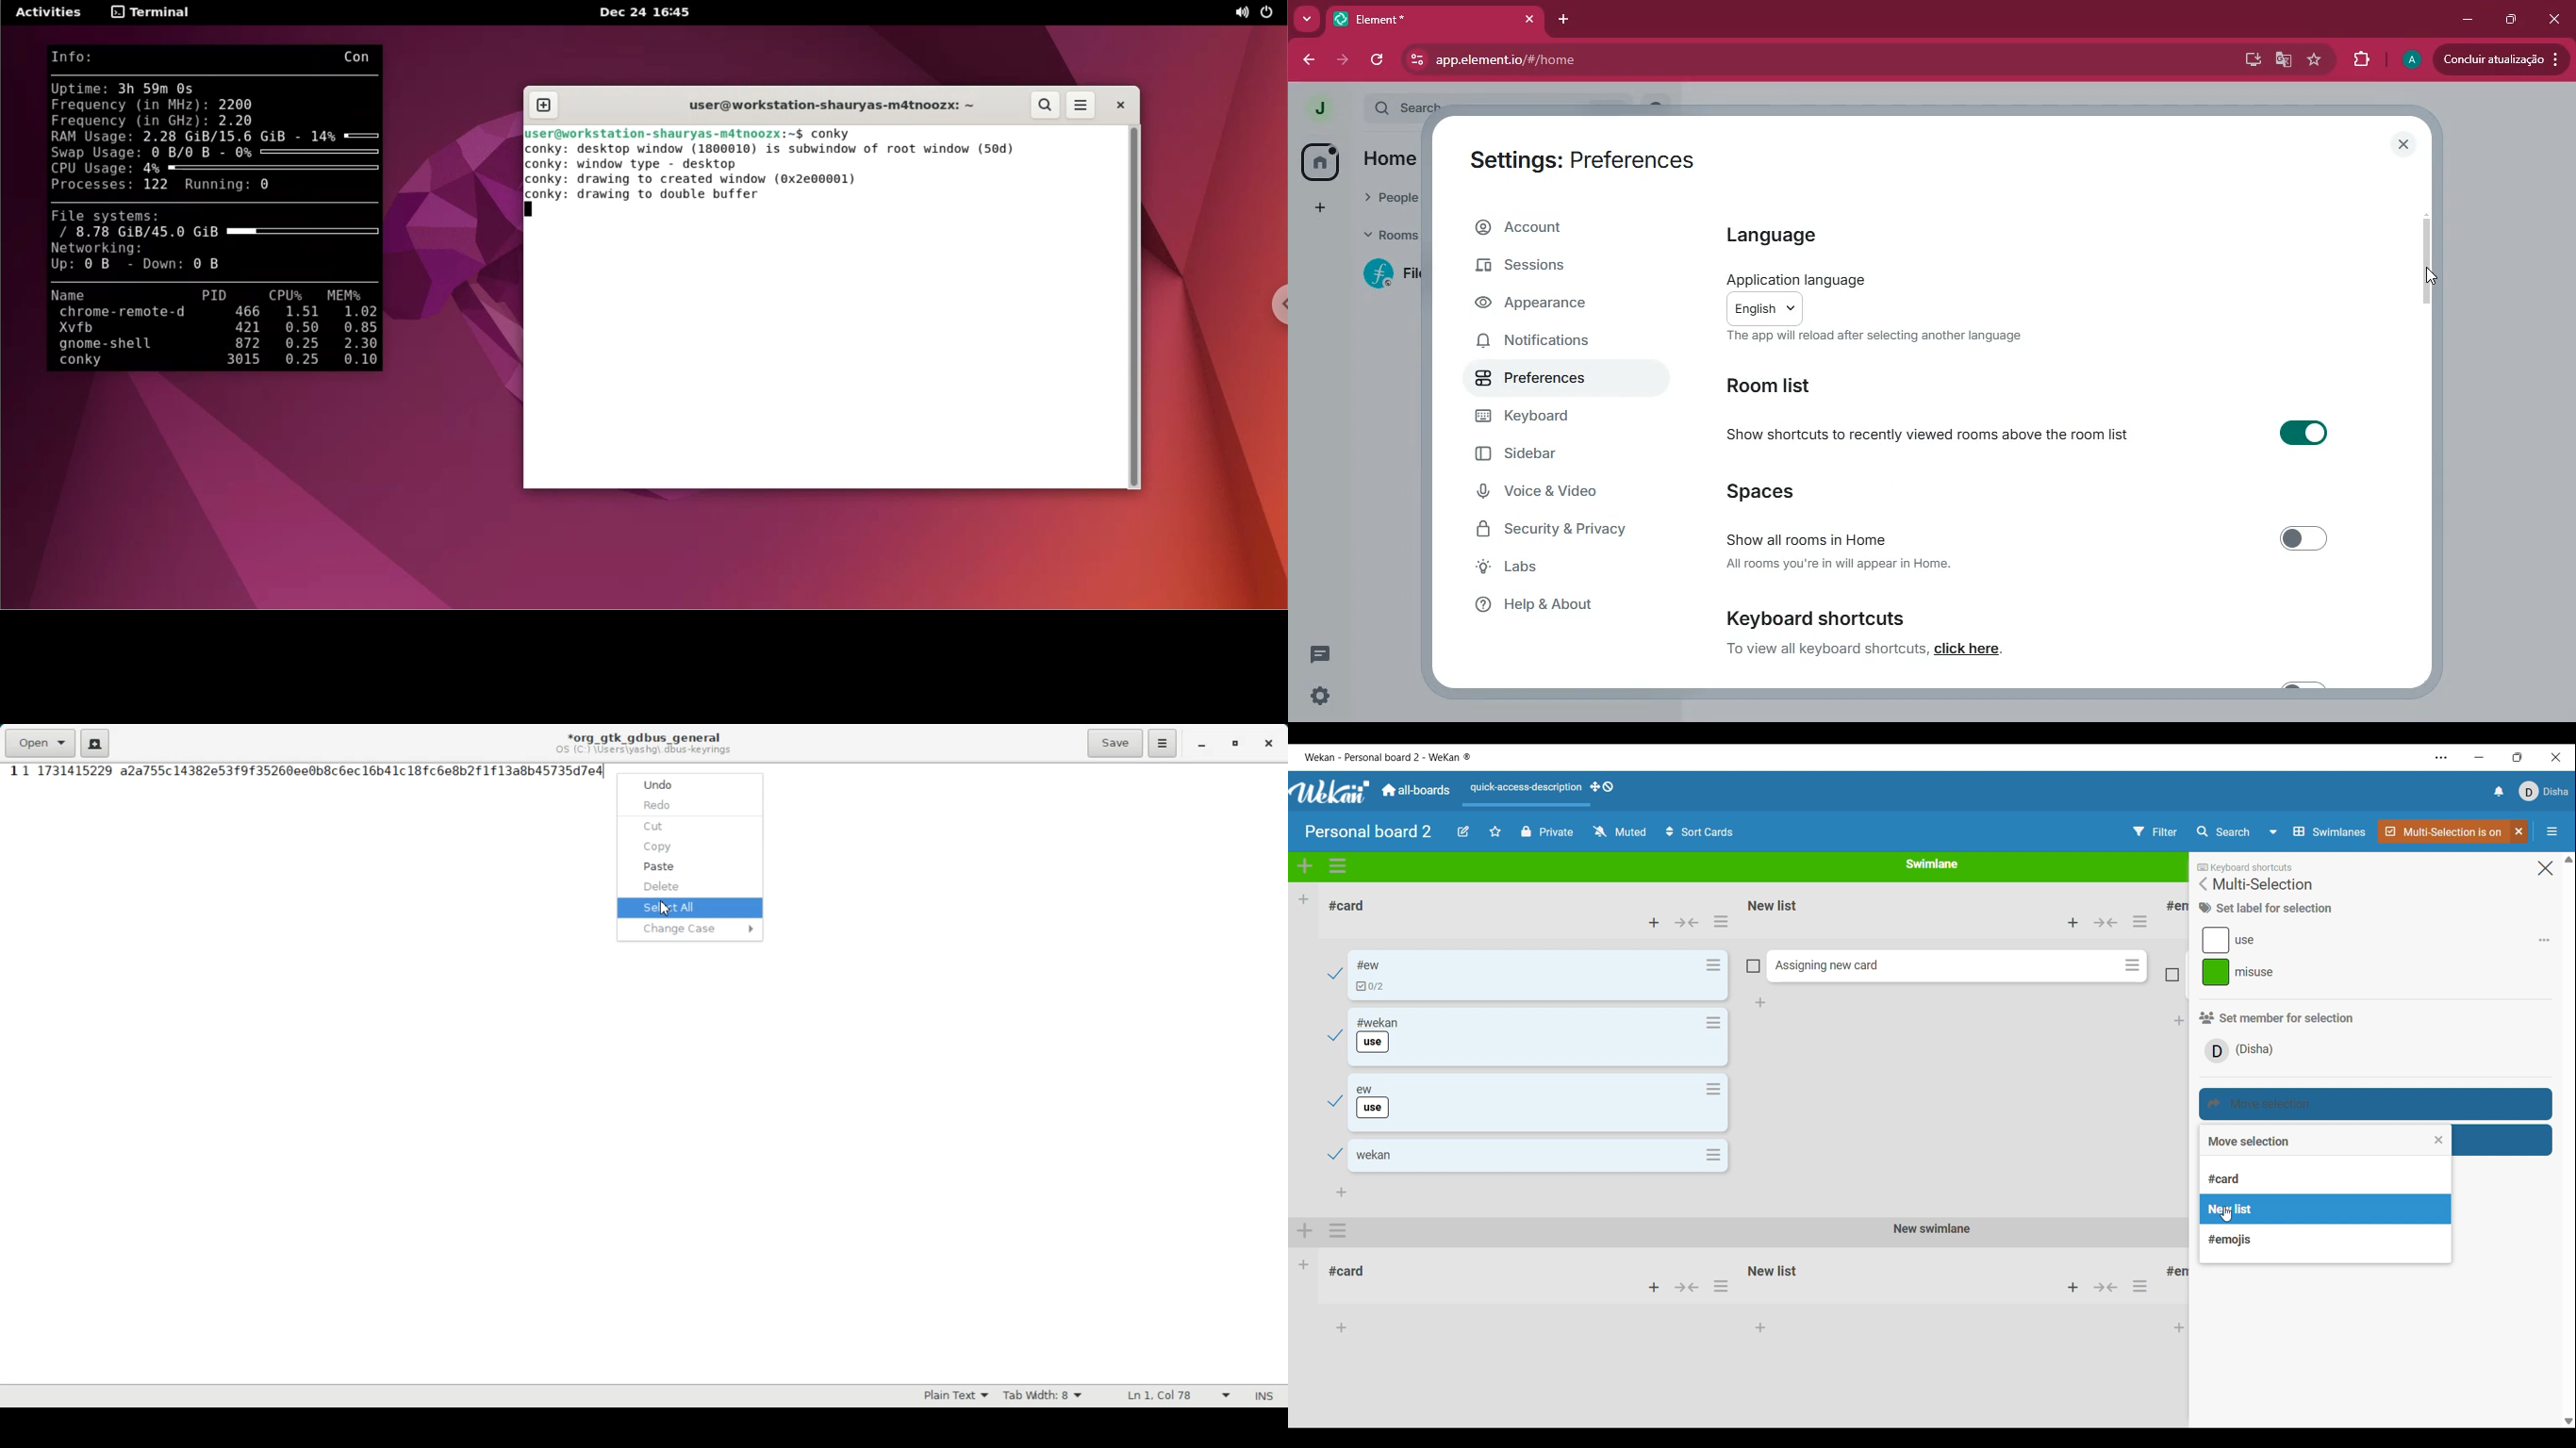  What do you see at coordinates (690, 885) in the screenshot?
I see `Delete` at bounding box center [690, 885].